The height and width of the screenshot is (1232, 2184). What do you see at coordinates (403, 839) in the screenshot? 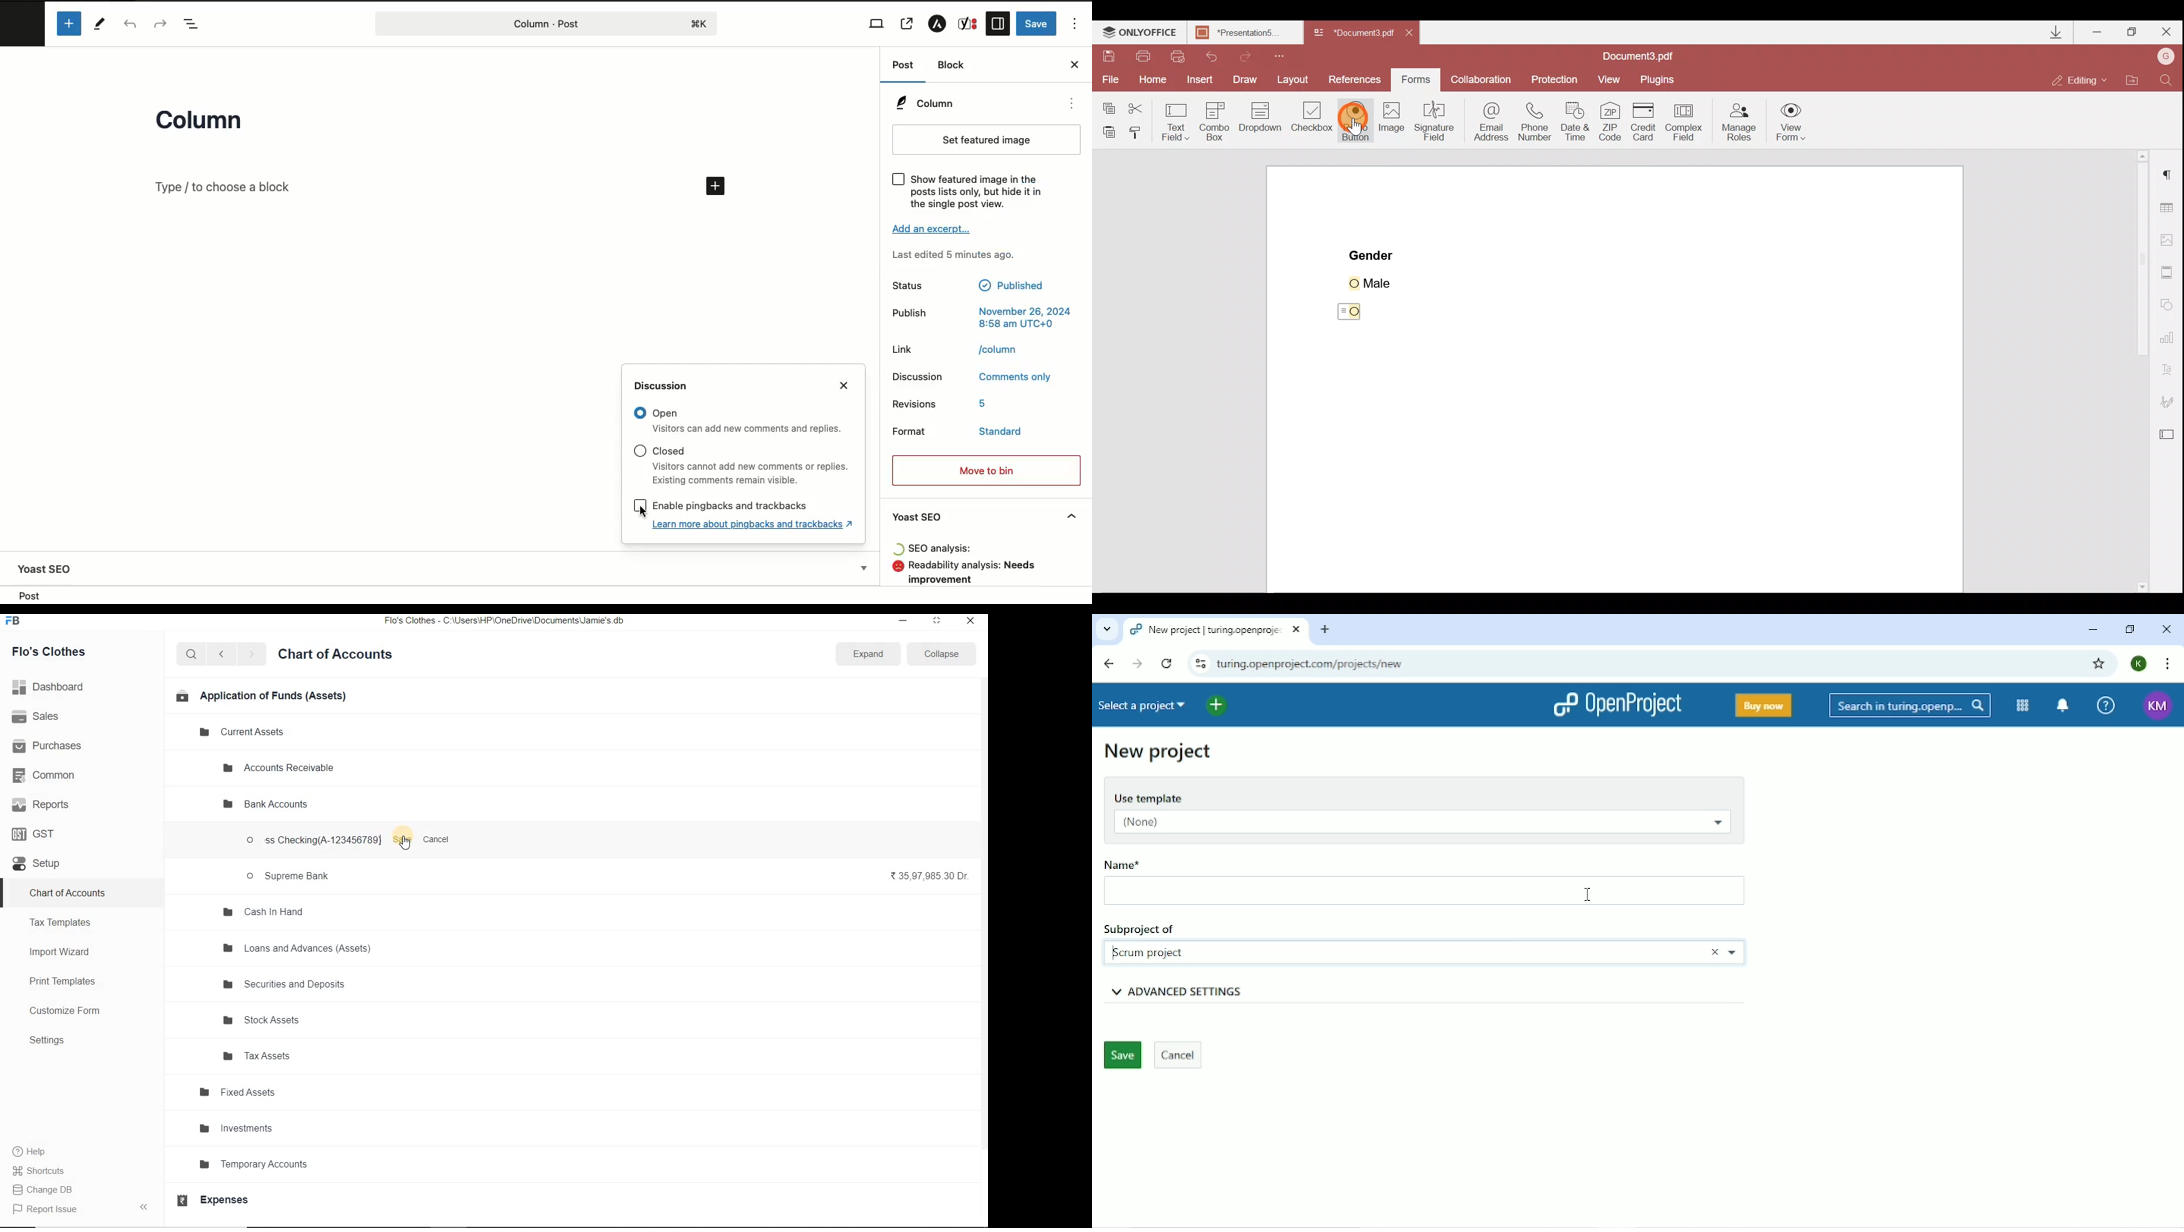
I see `Save` at bounding box center [403, 839].